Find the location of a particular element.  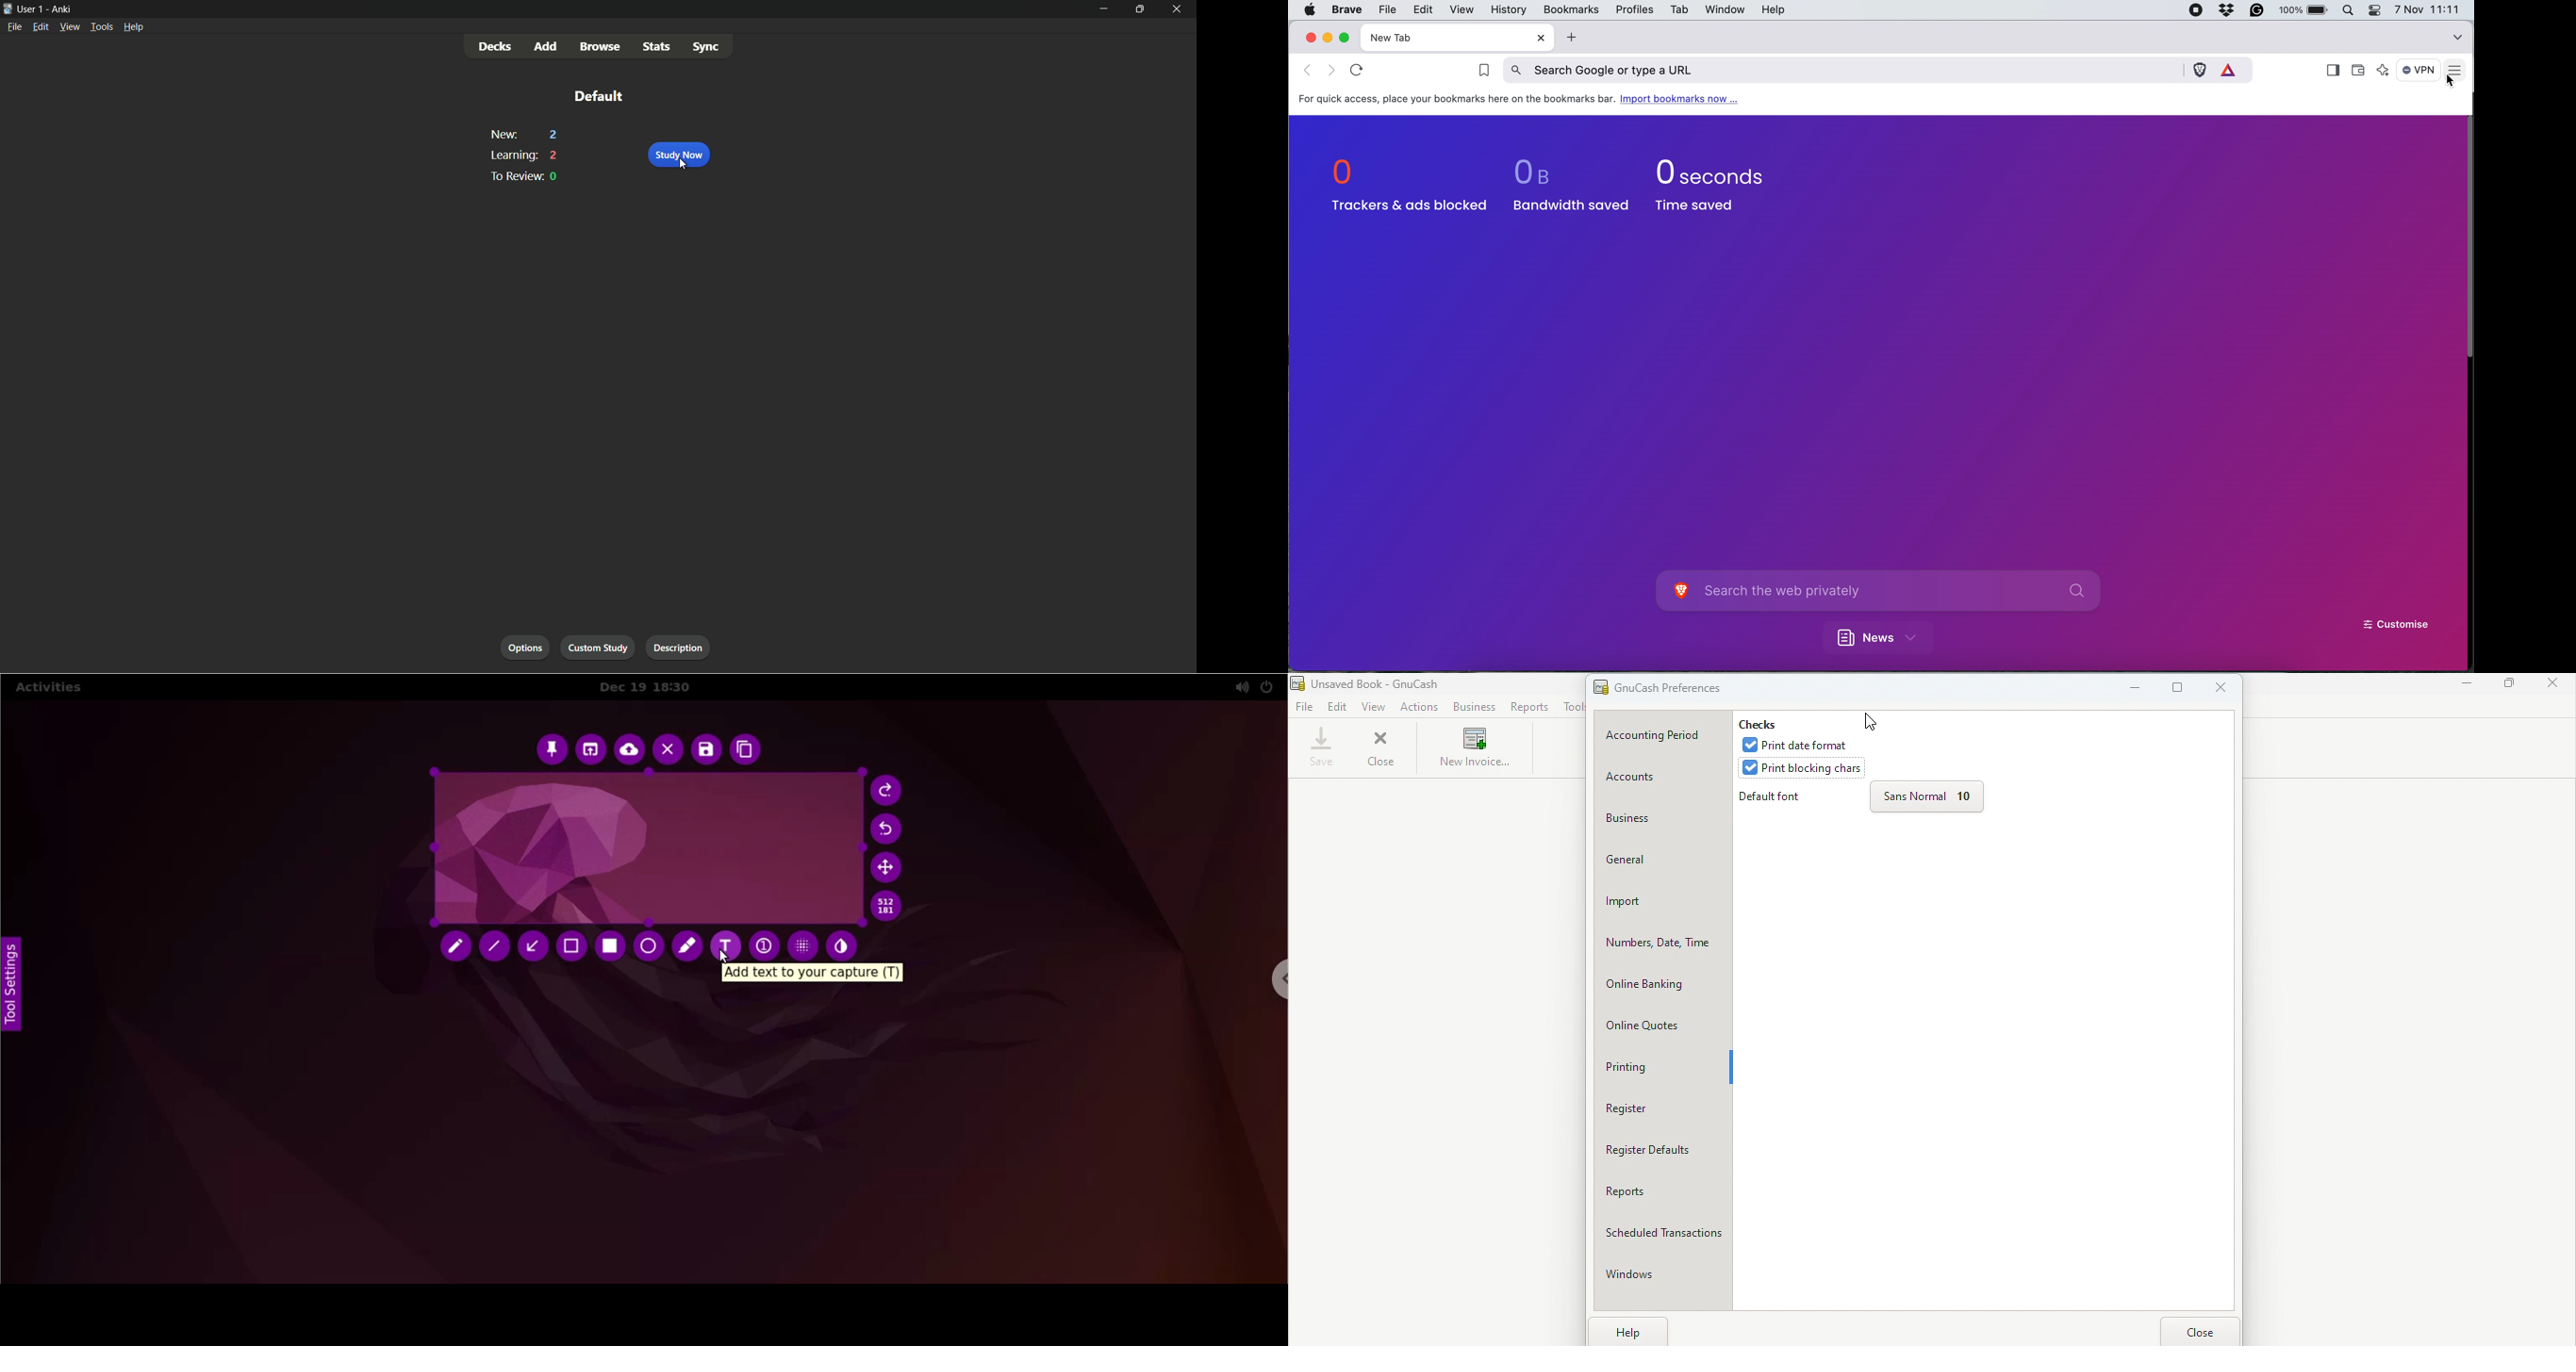

Close is located at coordinates (2204, 1329).